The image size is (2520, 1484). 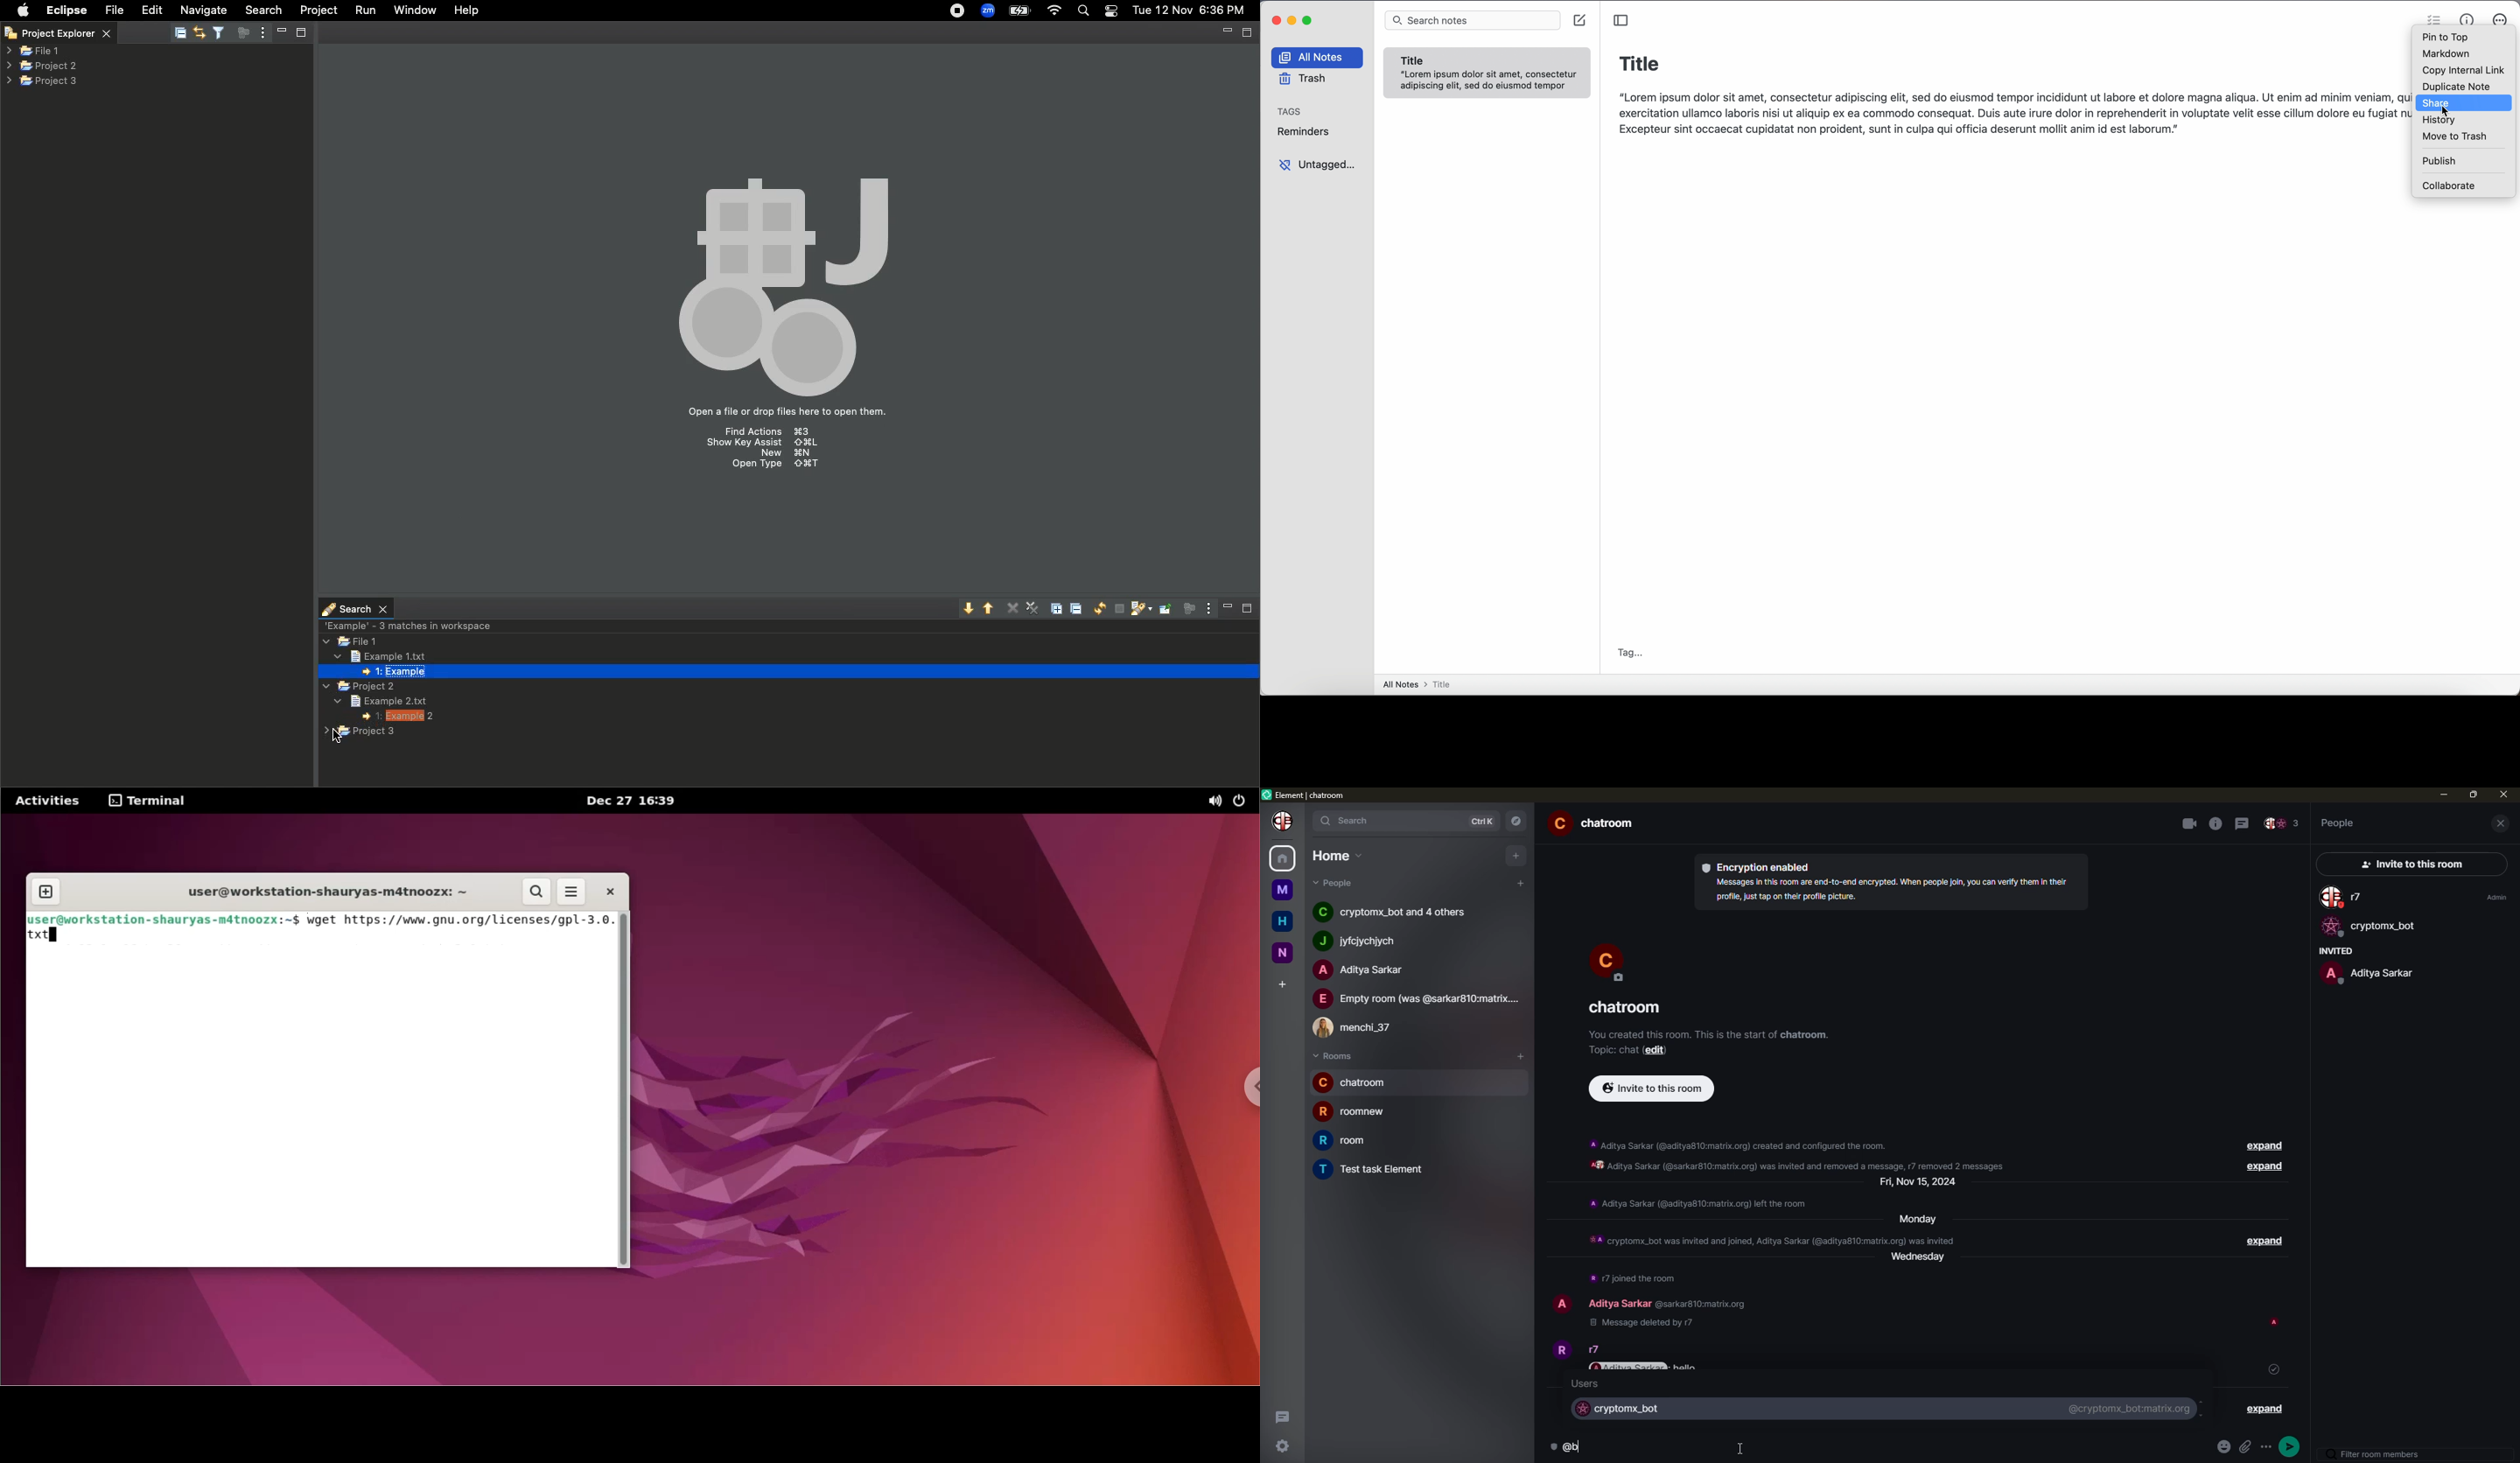 What do you see at coordinates (375, 655) in the screenshot?
I see `Text file` at bounding box center [375, 655].